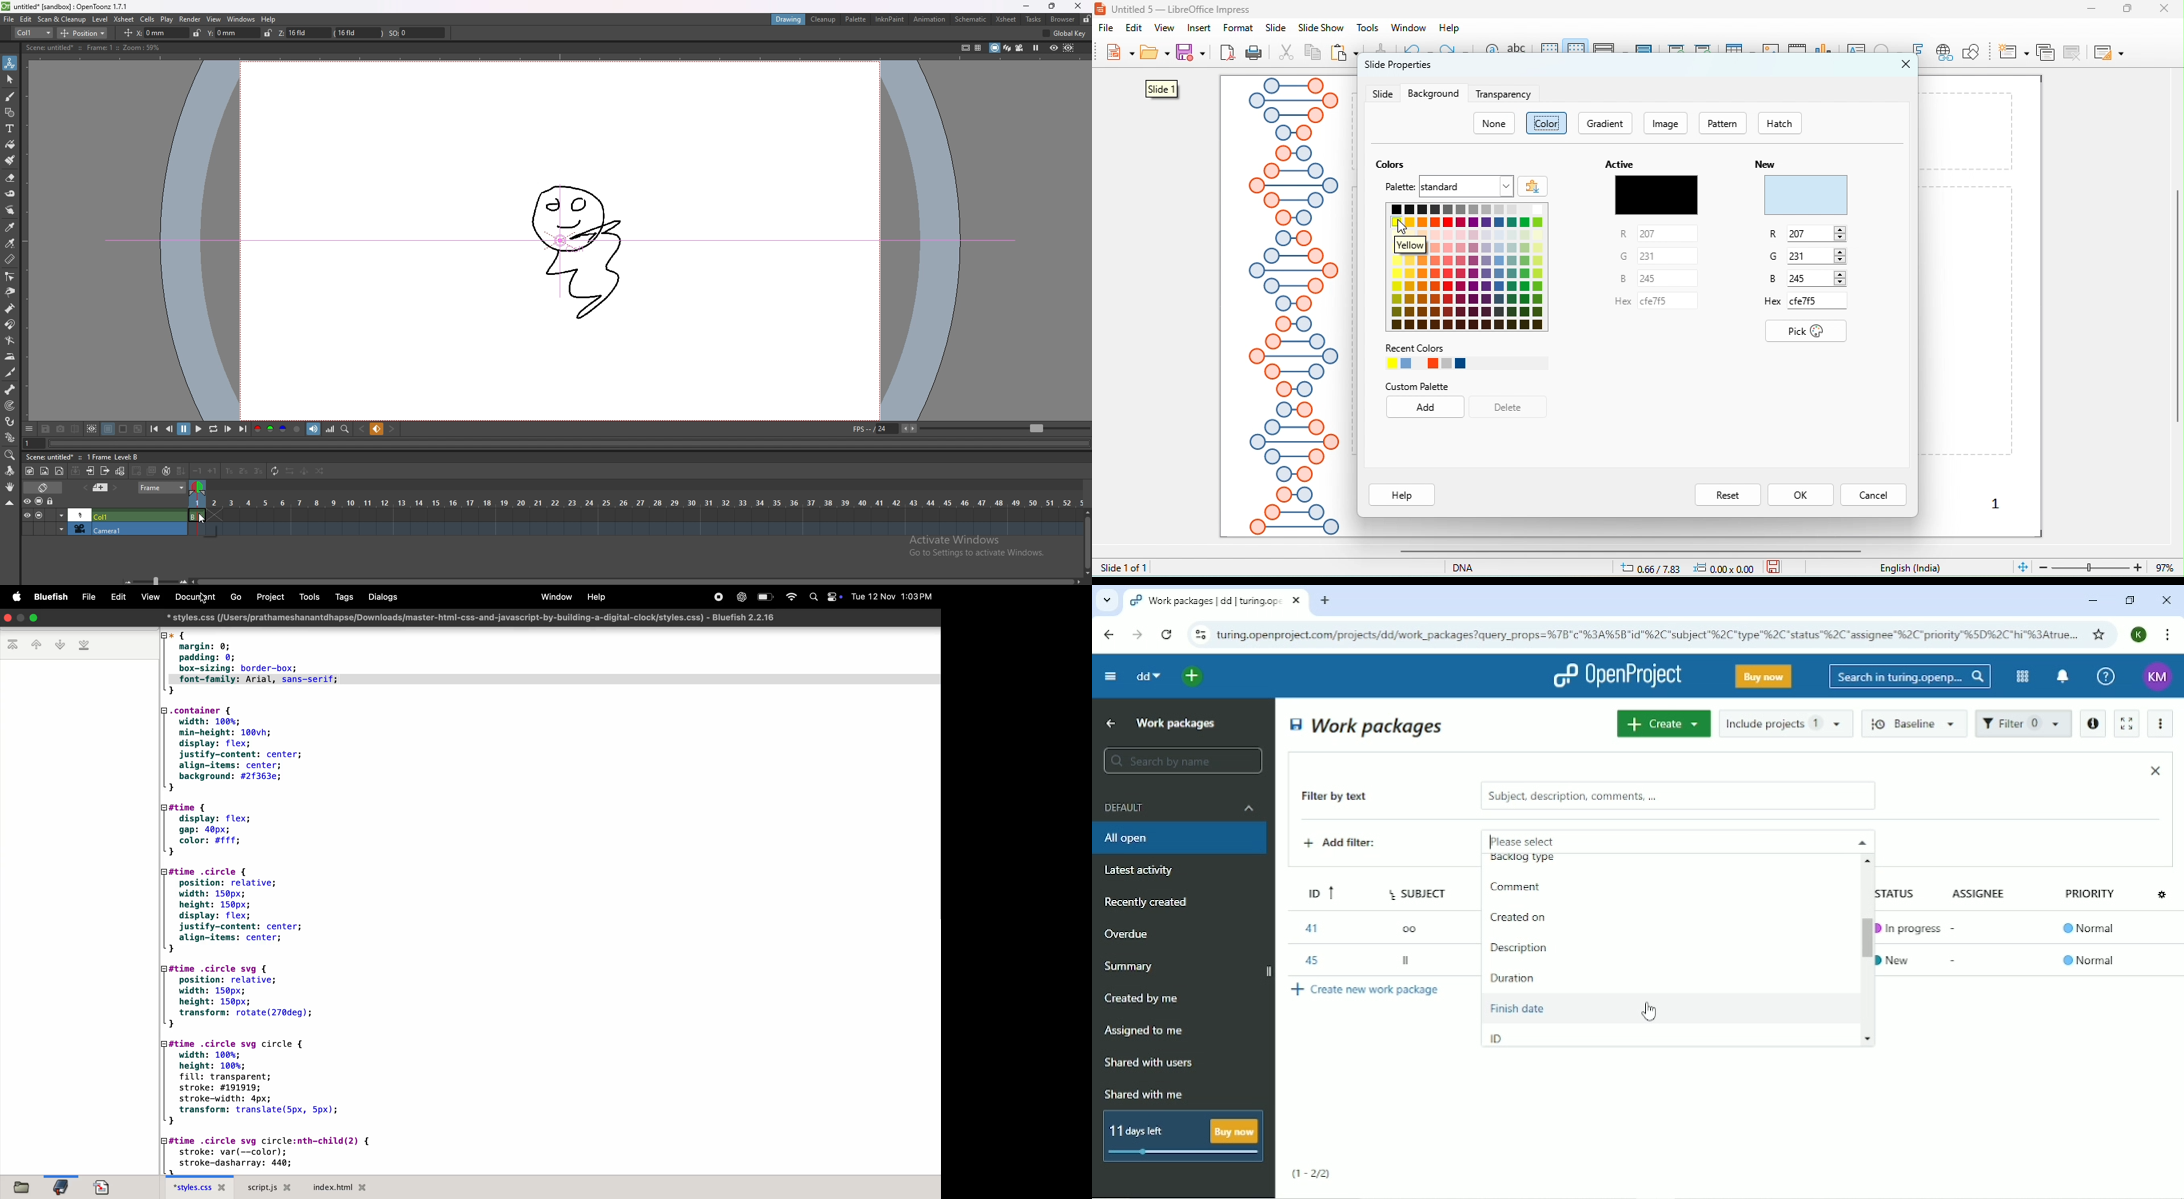 Image resolution: width=2184 pixels, height=1204 pixels. I want to click on insert, so click(1200, 28).